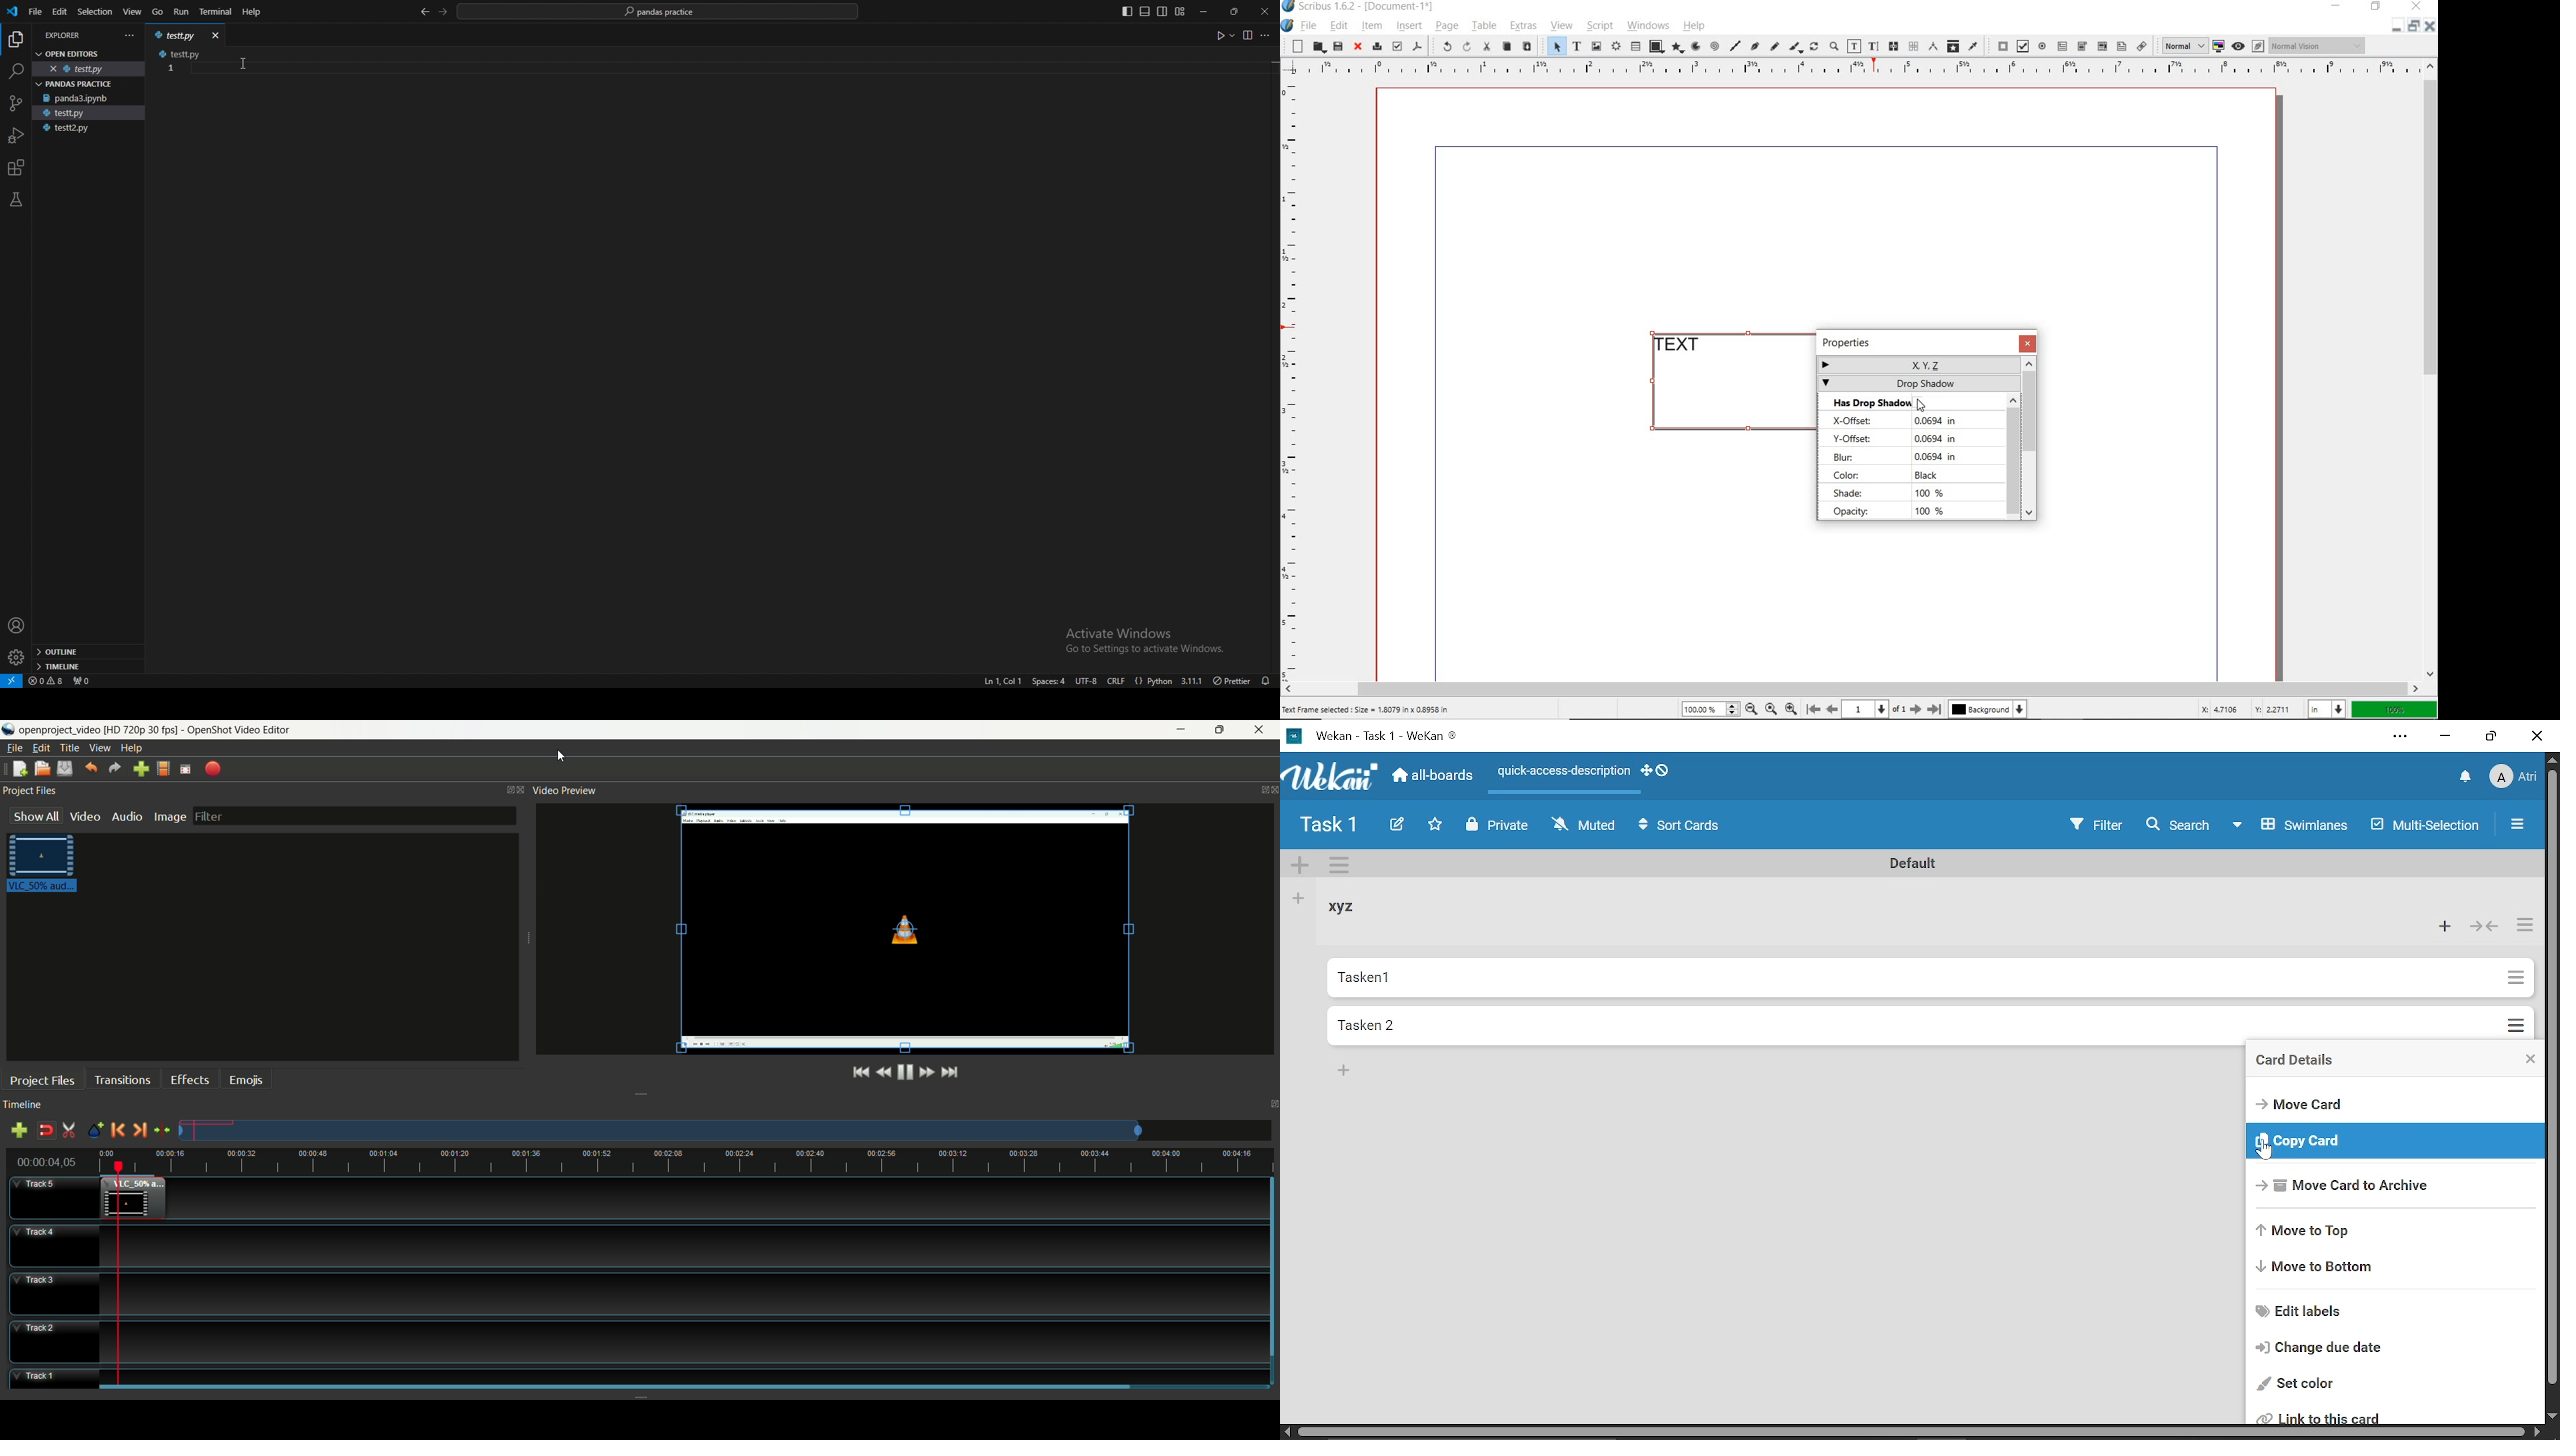  What do you see at coordinates (2263, 1151) in the screenshot?
I see `Cursor` at bounding box center [2263, 1151].